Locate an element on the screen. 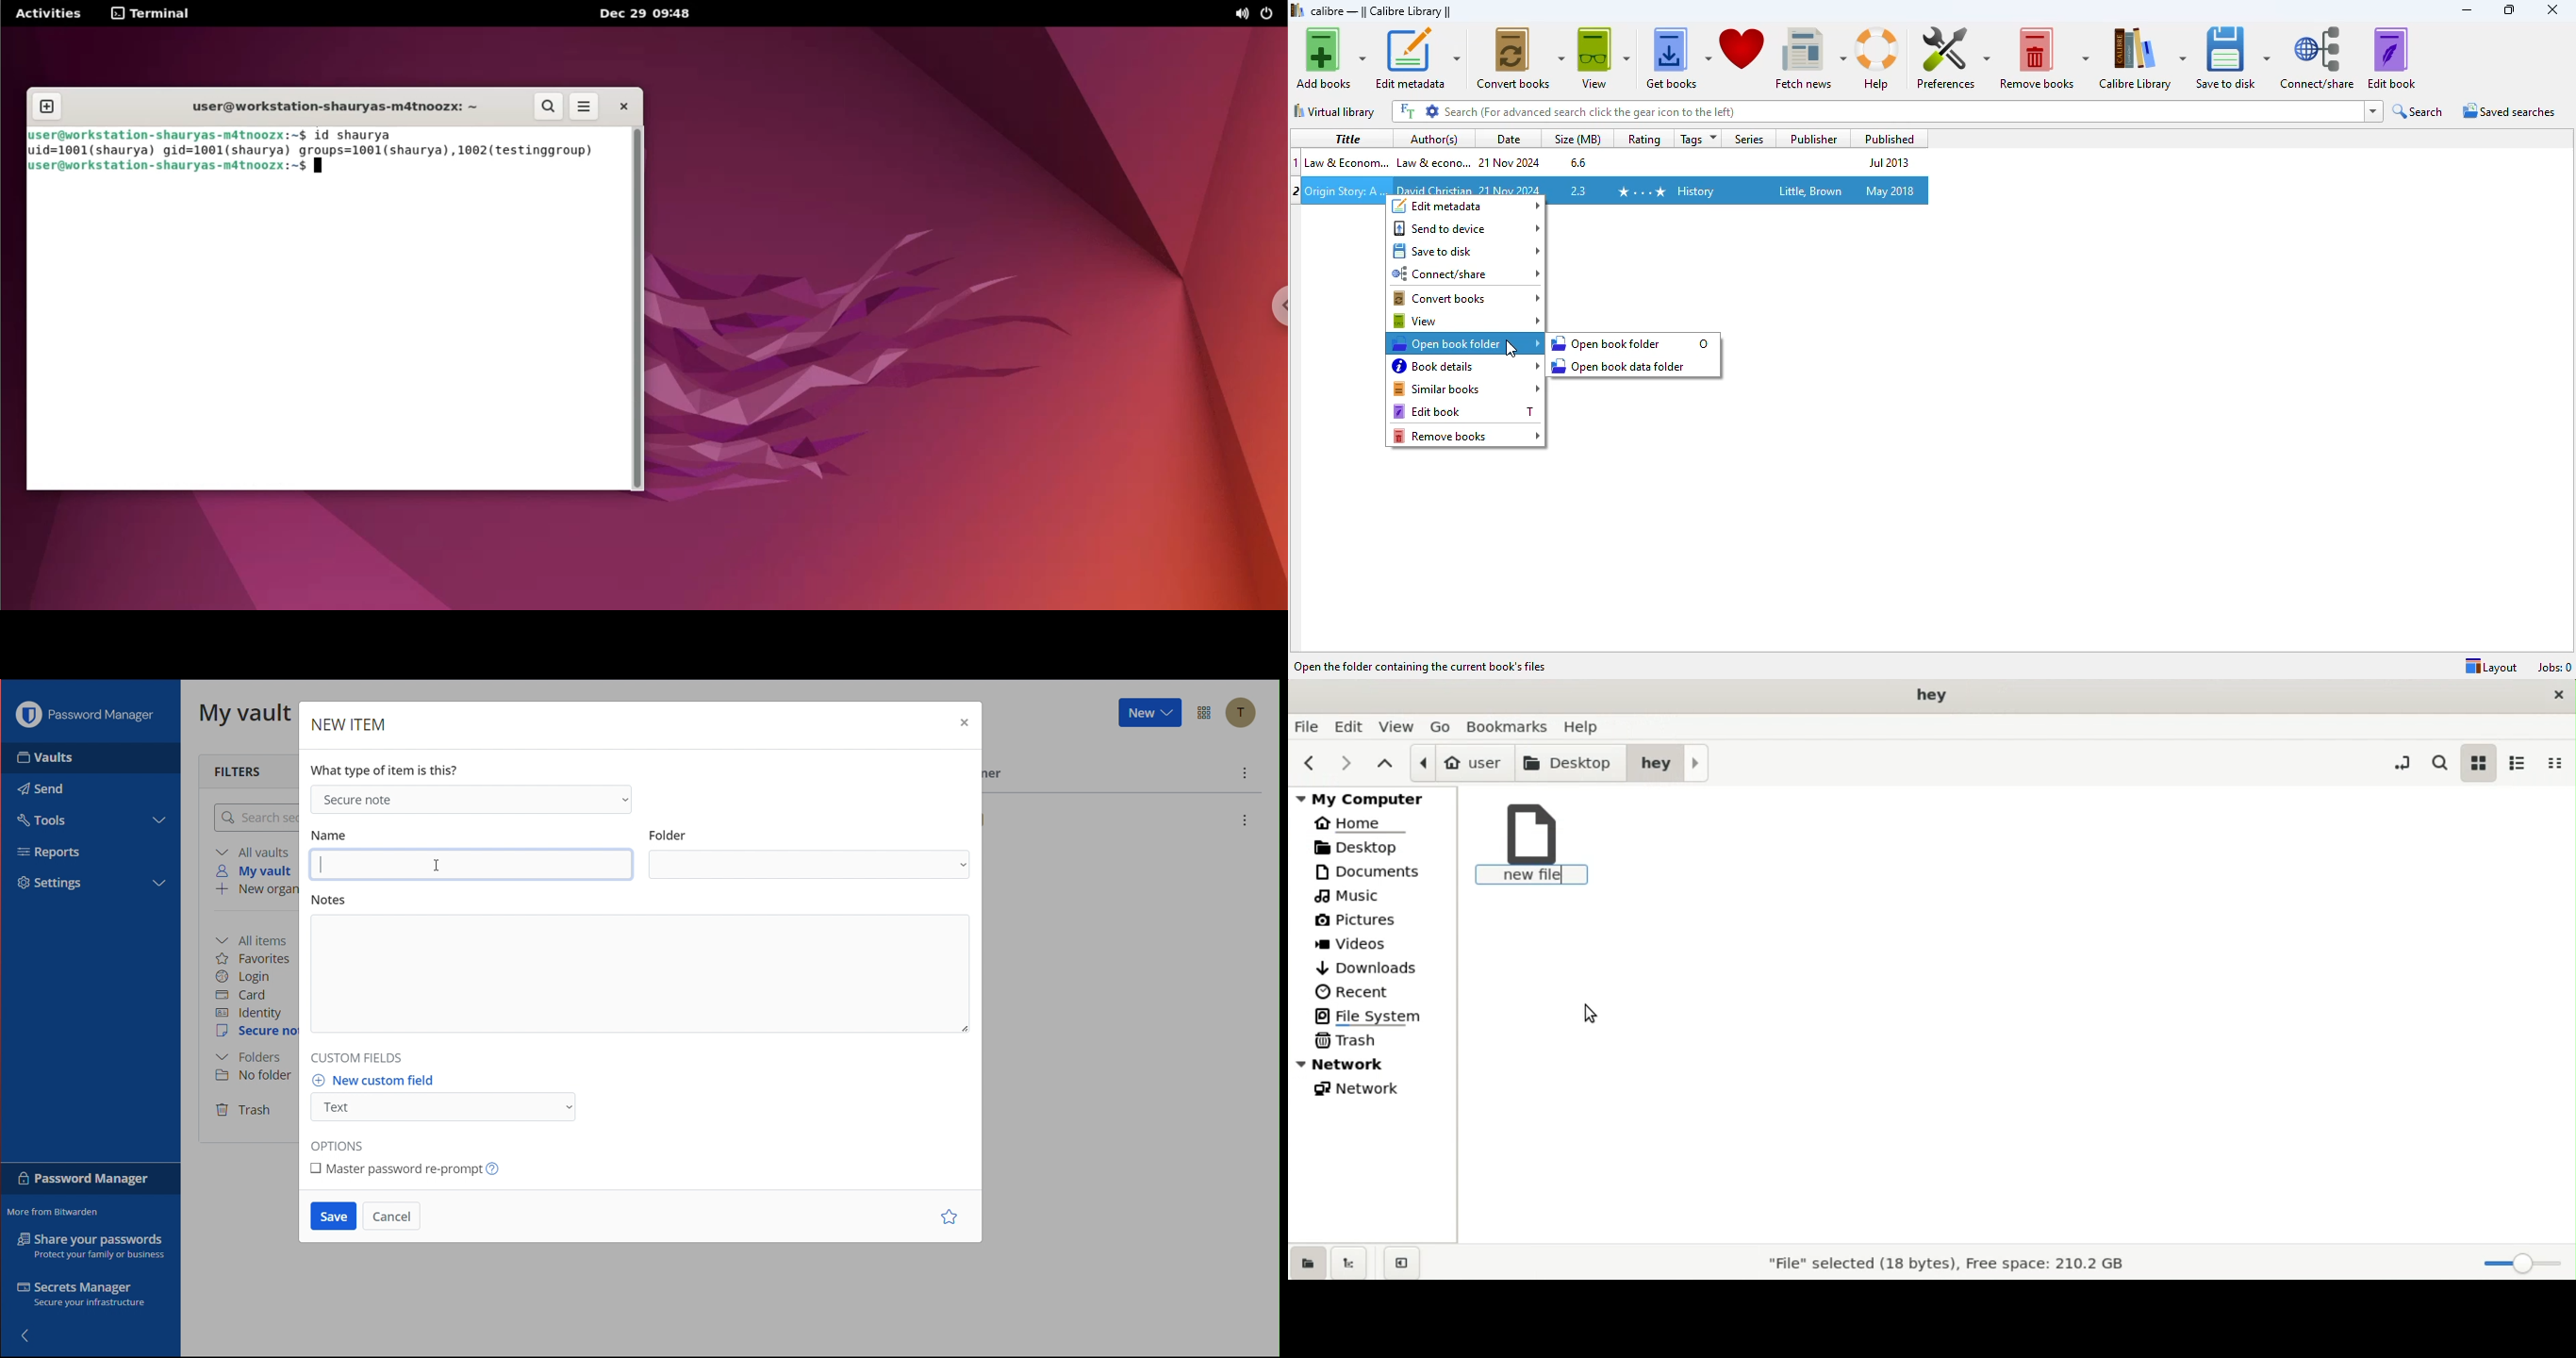  search is located at coordinates (1875, 112).